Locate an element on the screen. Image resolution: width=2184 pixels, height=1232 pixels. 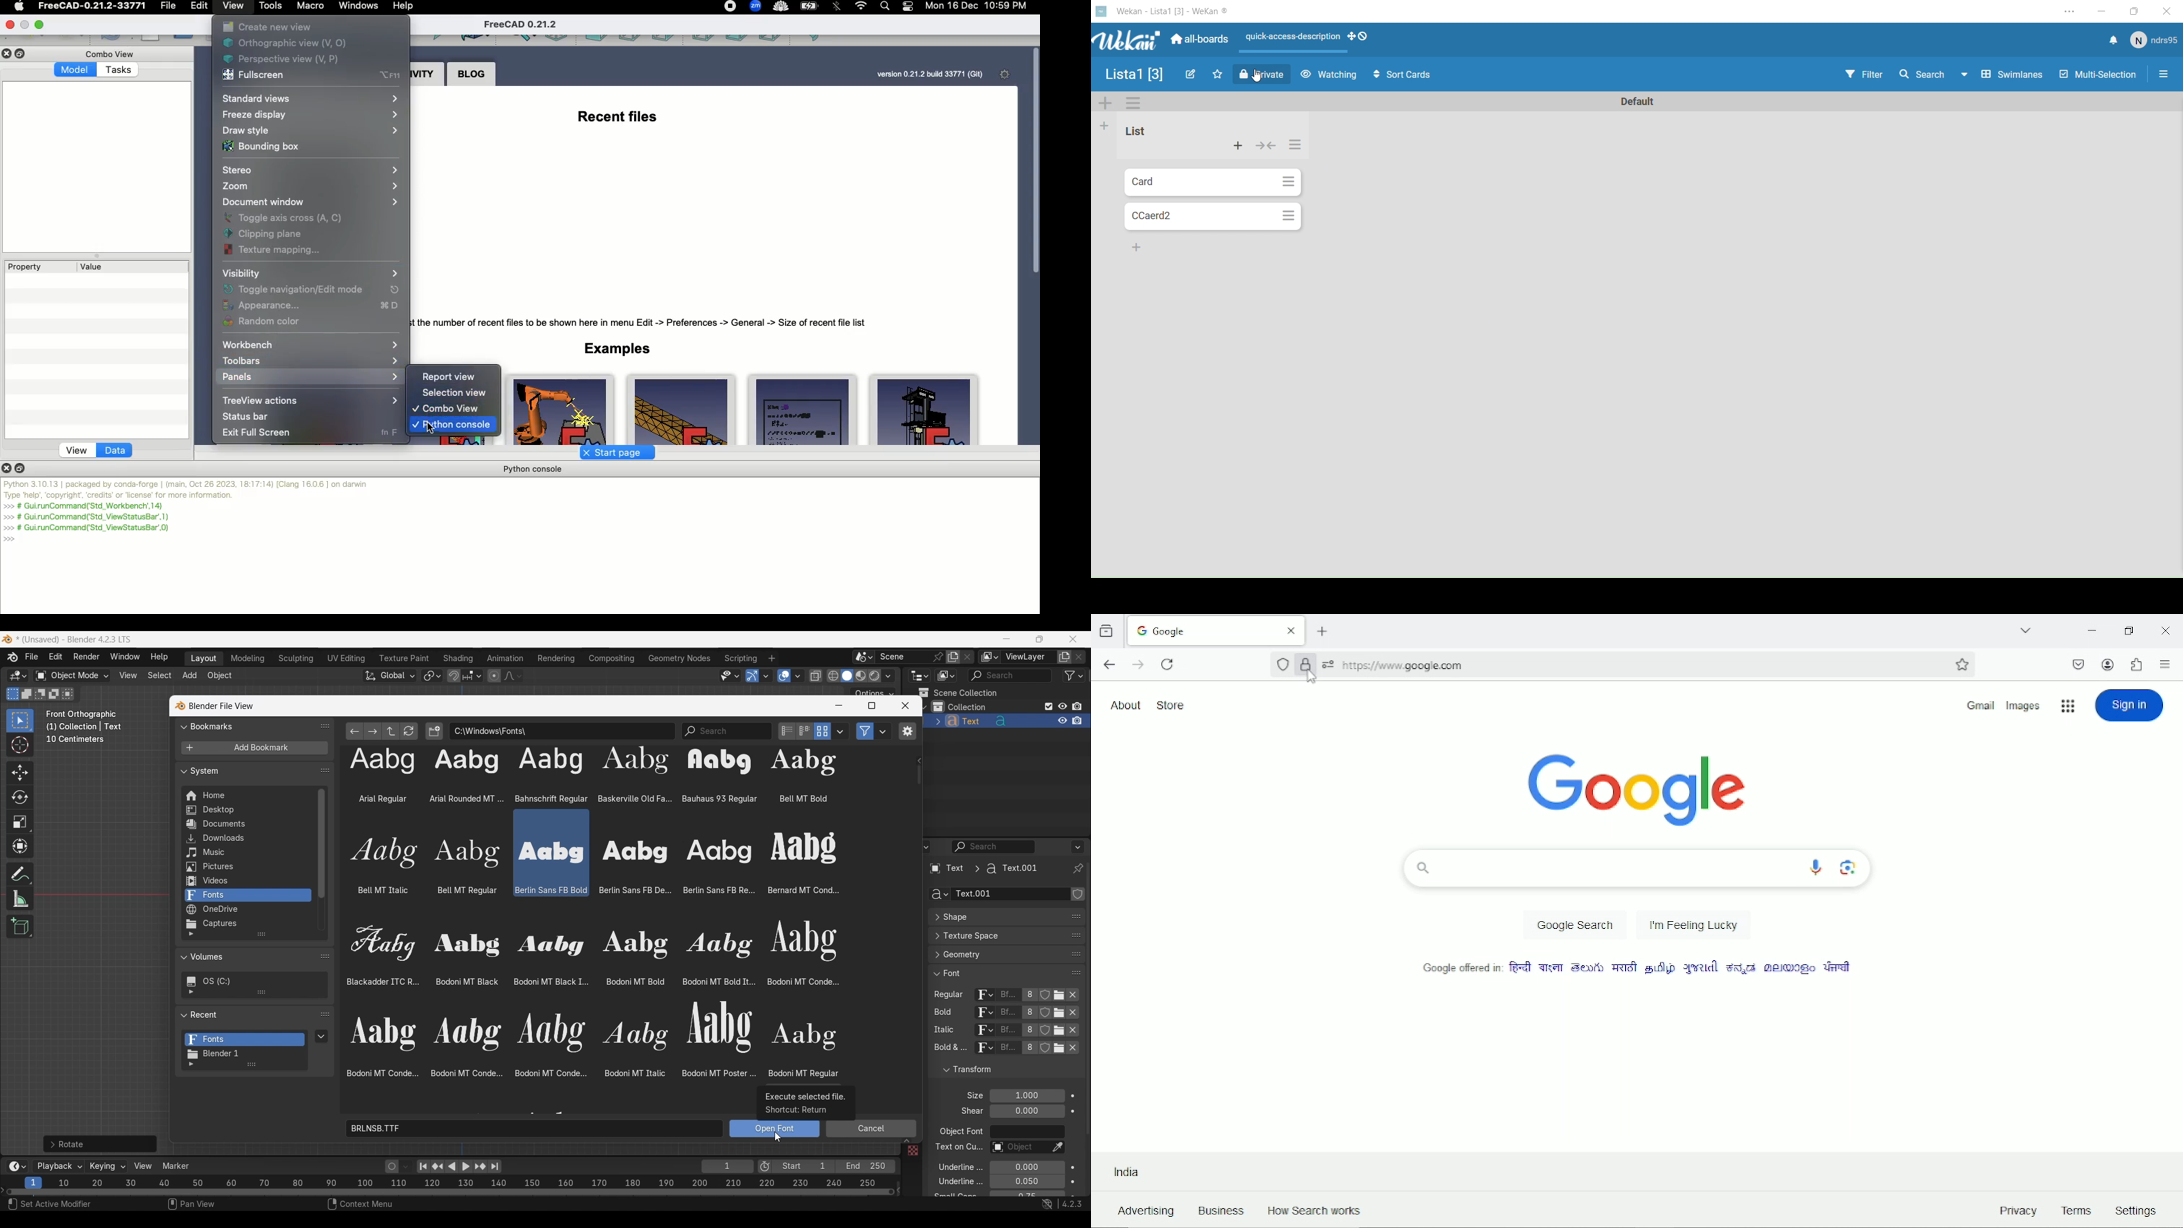
Edit is located at coordinates (1189, 75).